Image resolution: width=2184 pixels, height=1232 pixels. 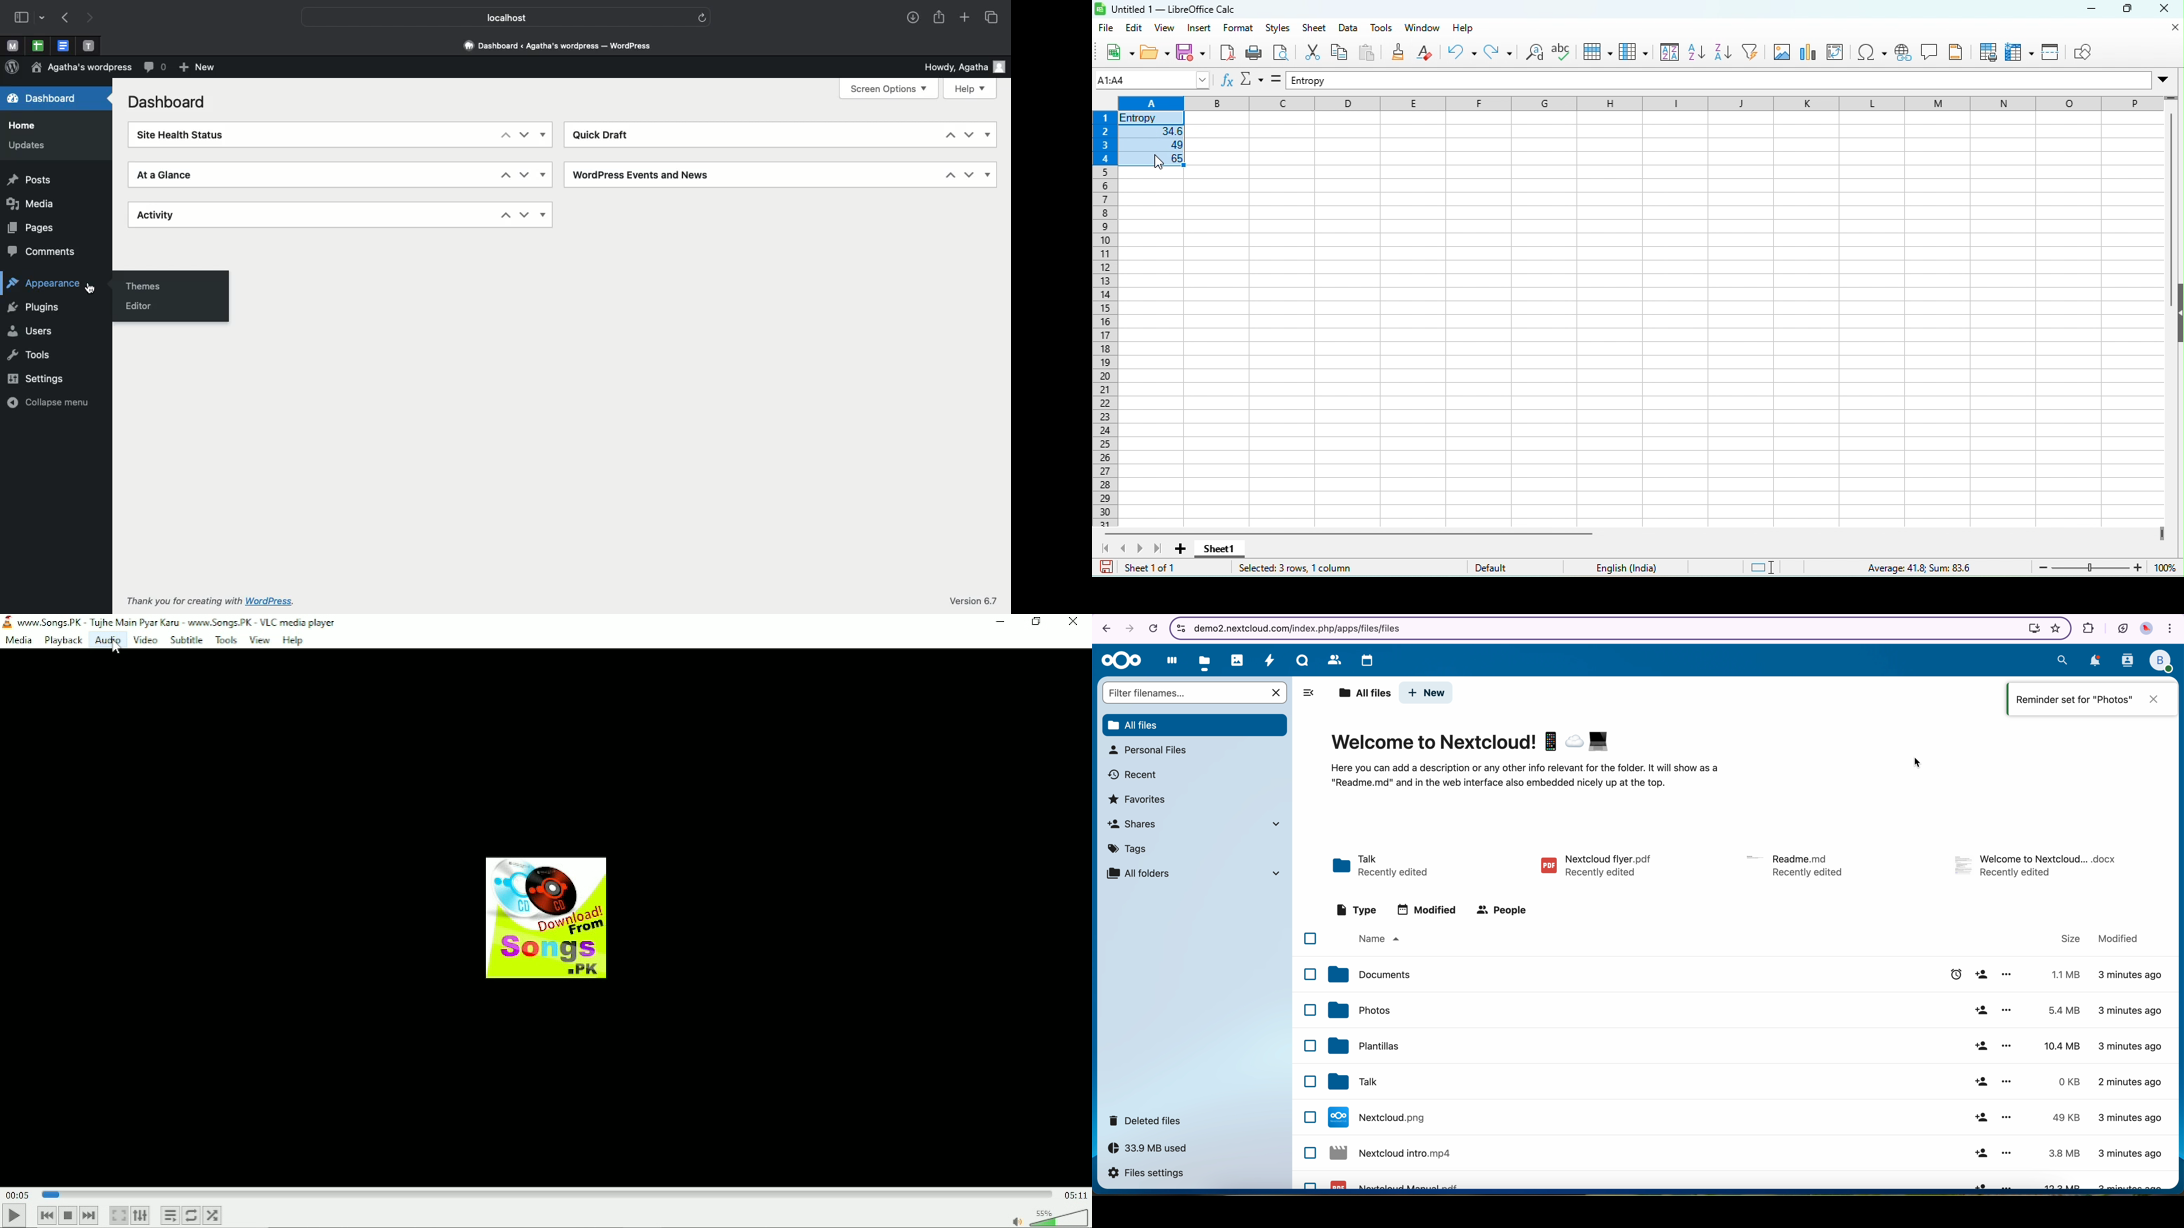 I want to click on all files, so click(x=1362, y=692).